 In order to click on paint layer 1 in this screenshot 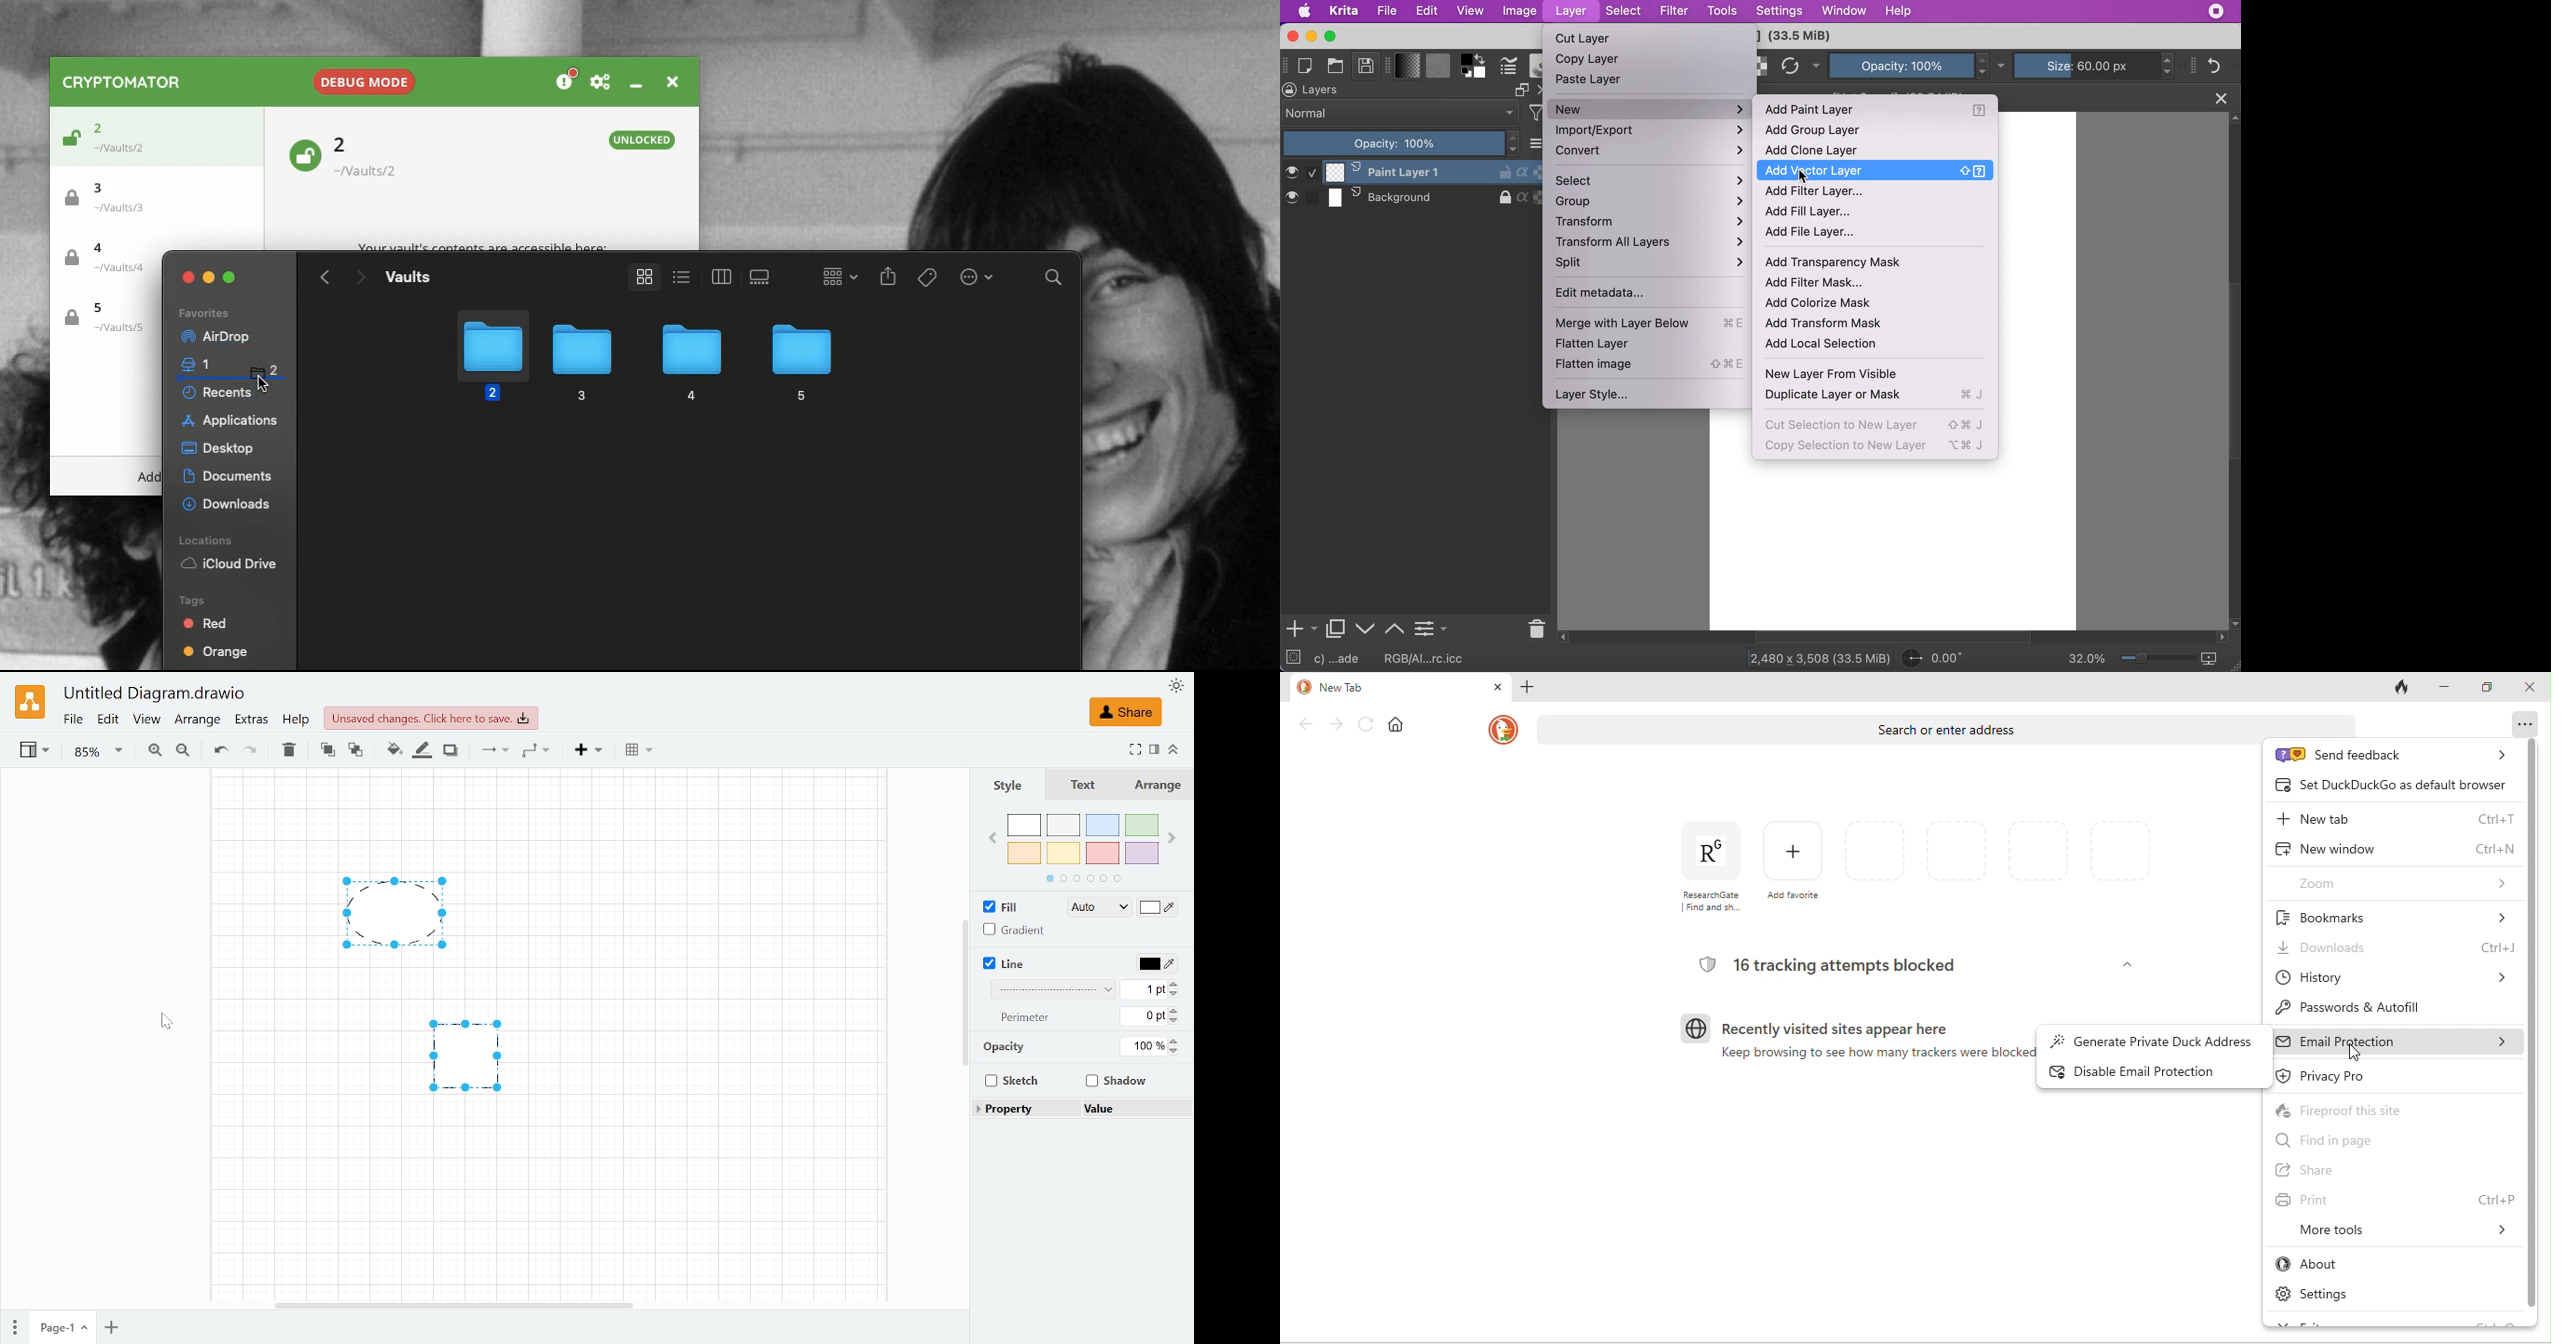, I will do `click(1410, 172)`.